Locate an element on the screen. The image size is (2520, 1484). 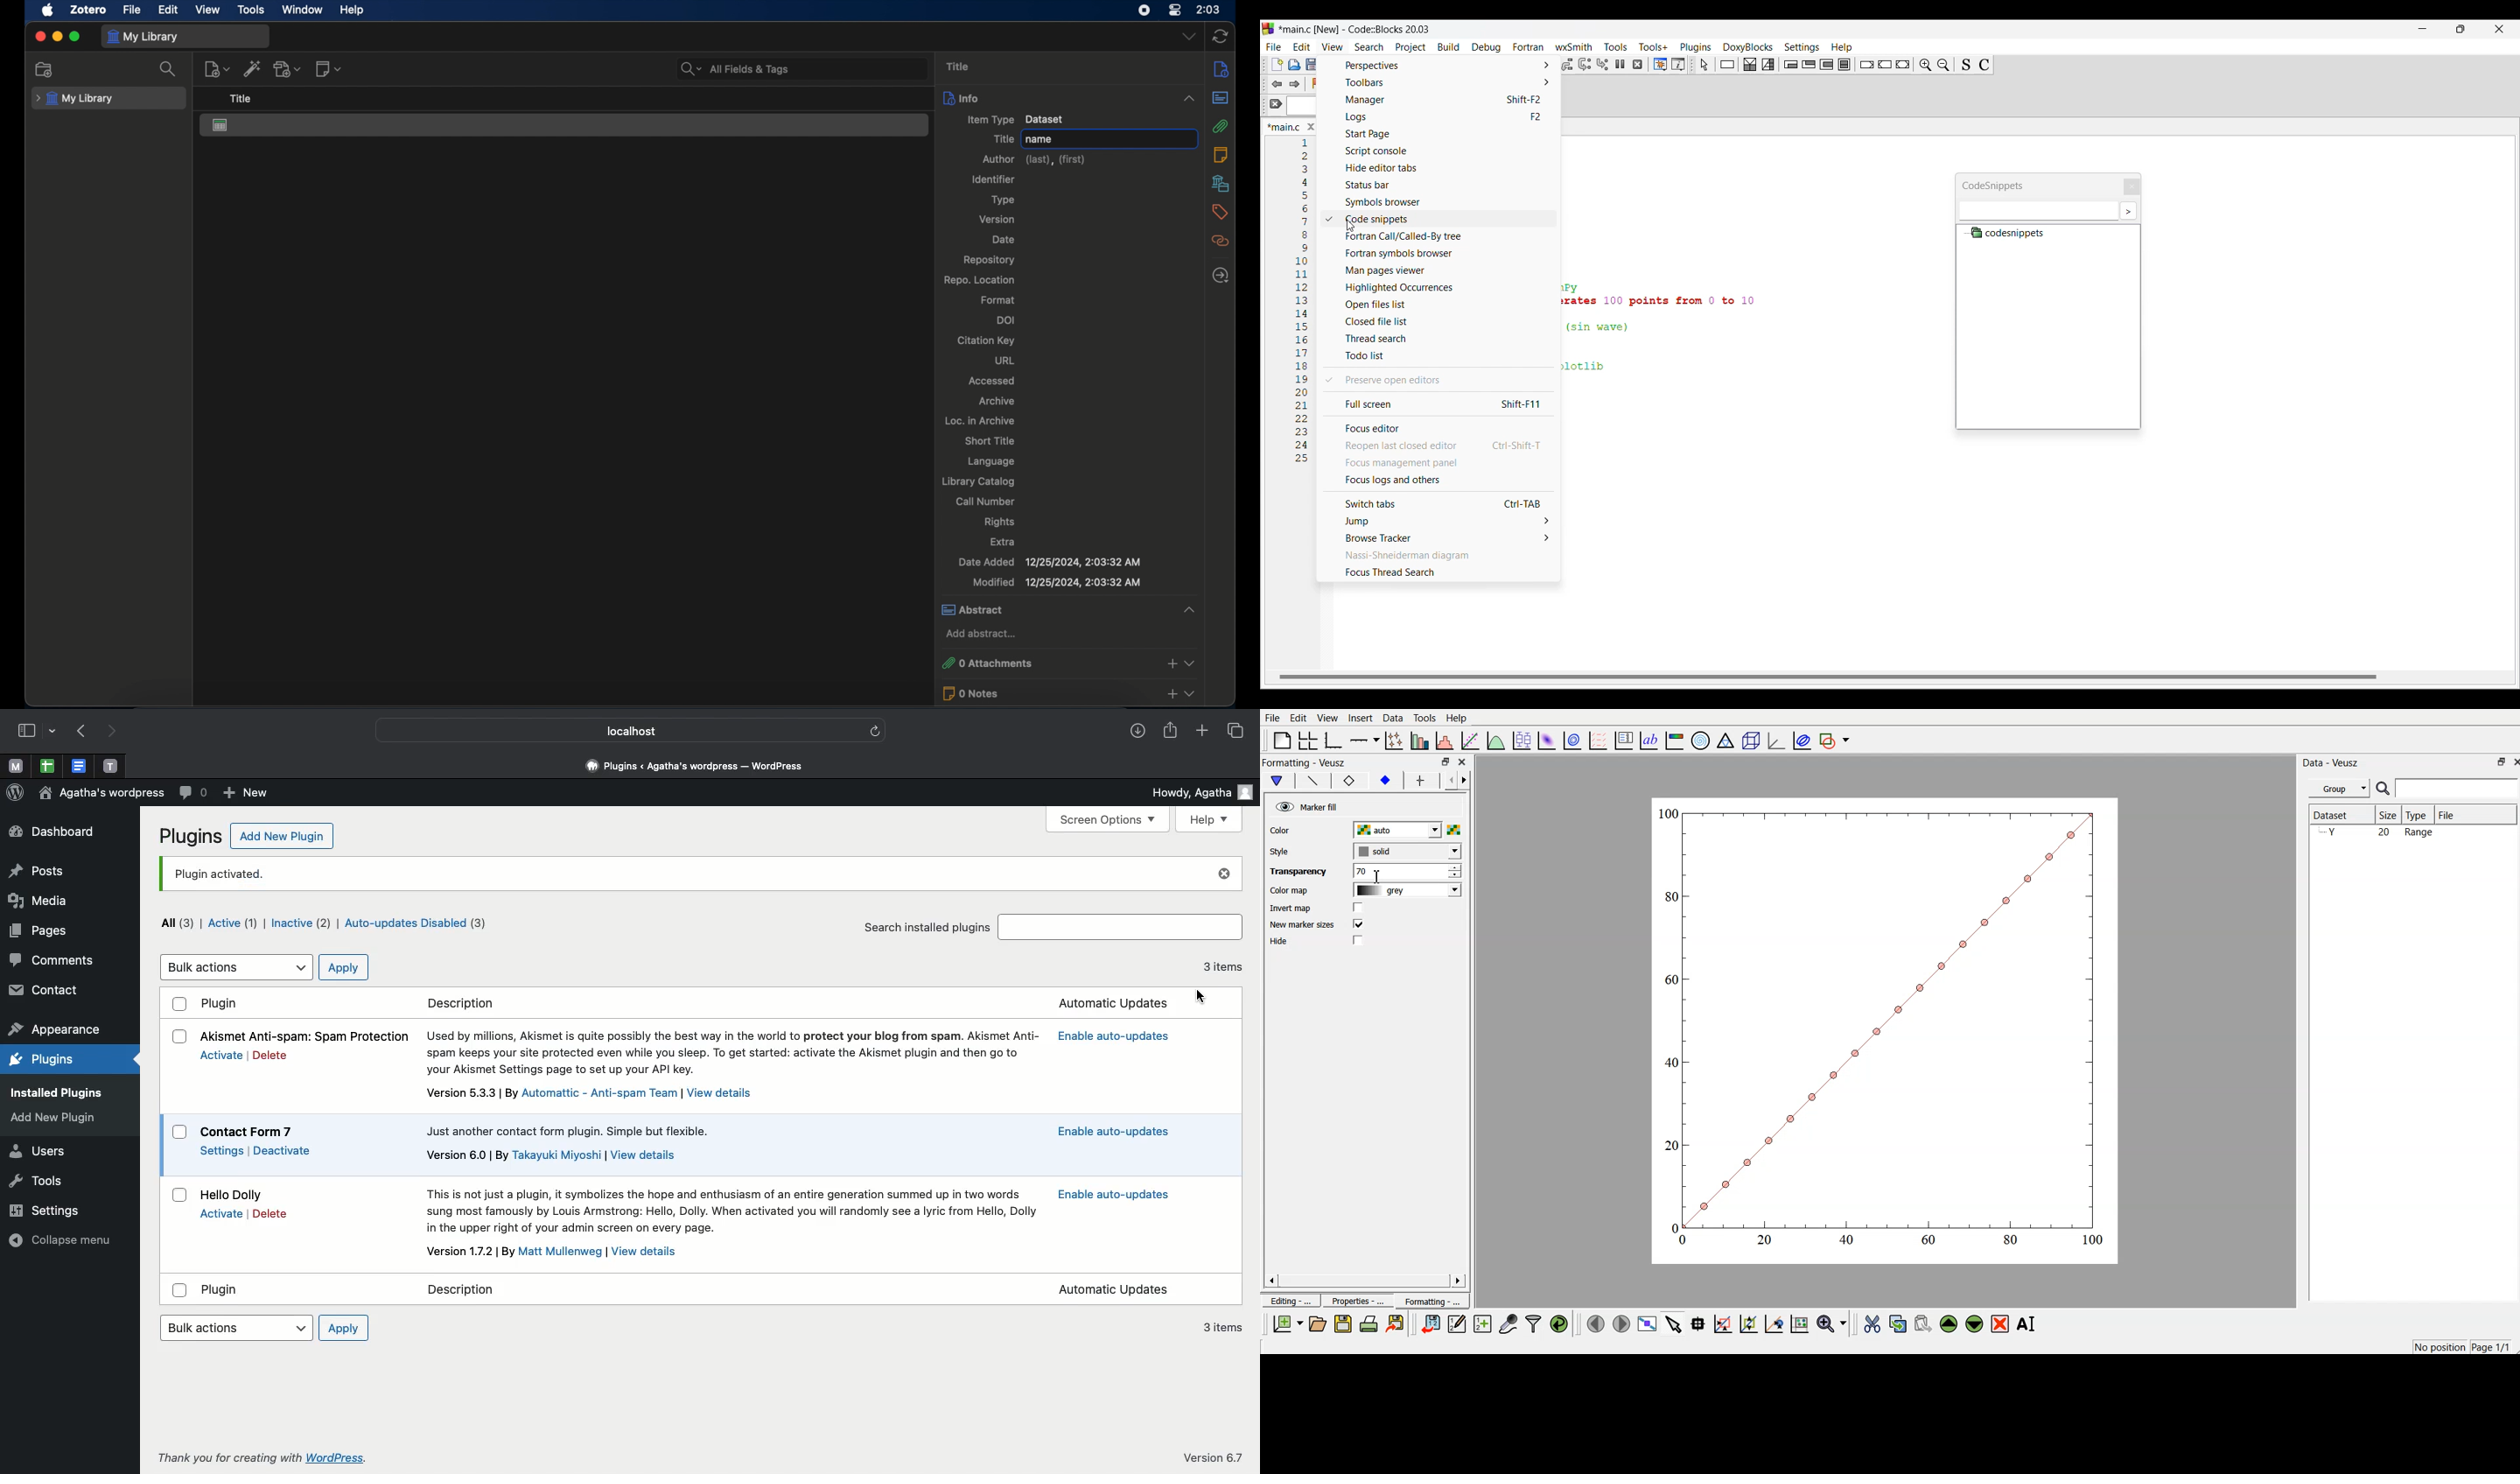
attachments is located at coordinates (1221, 126).